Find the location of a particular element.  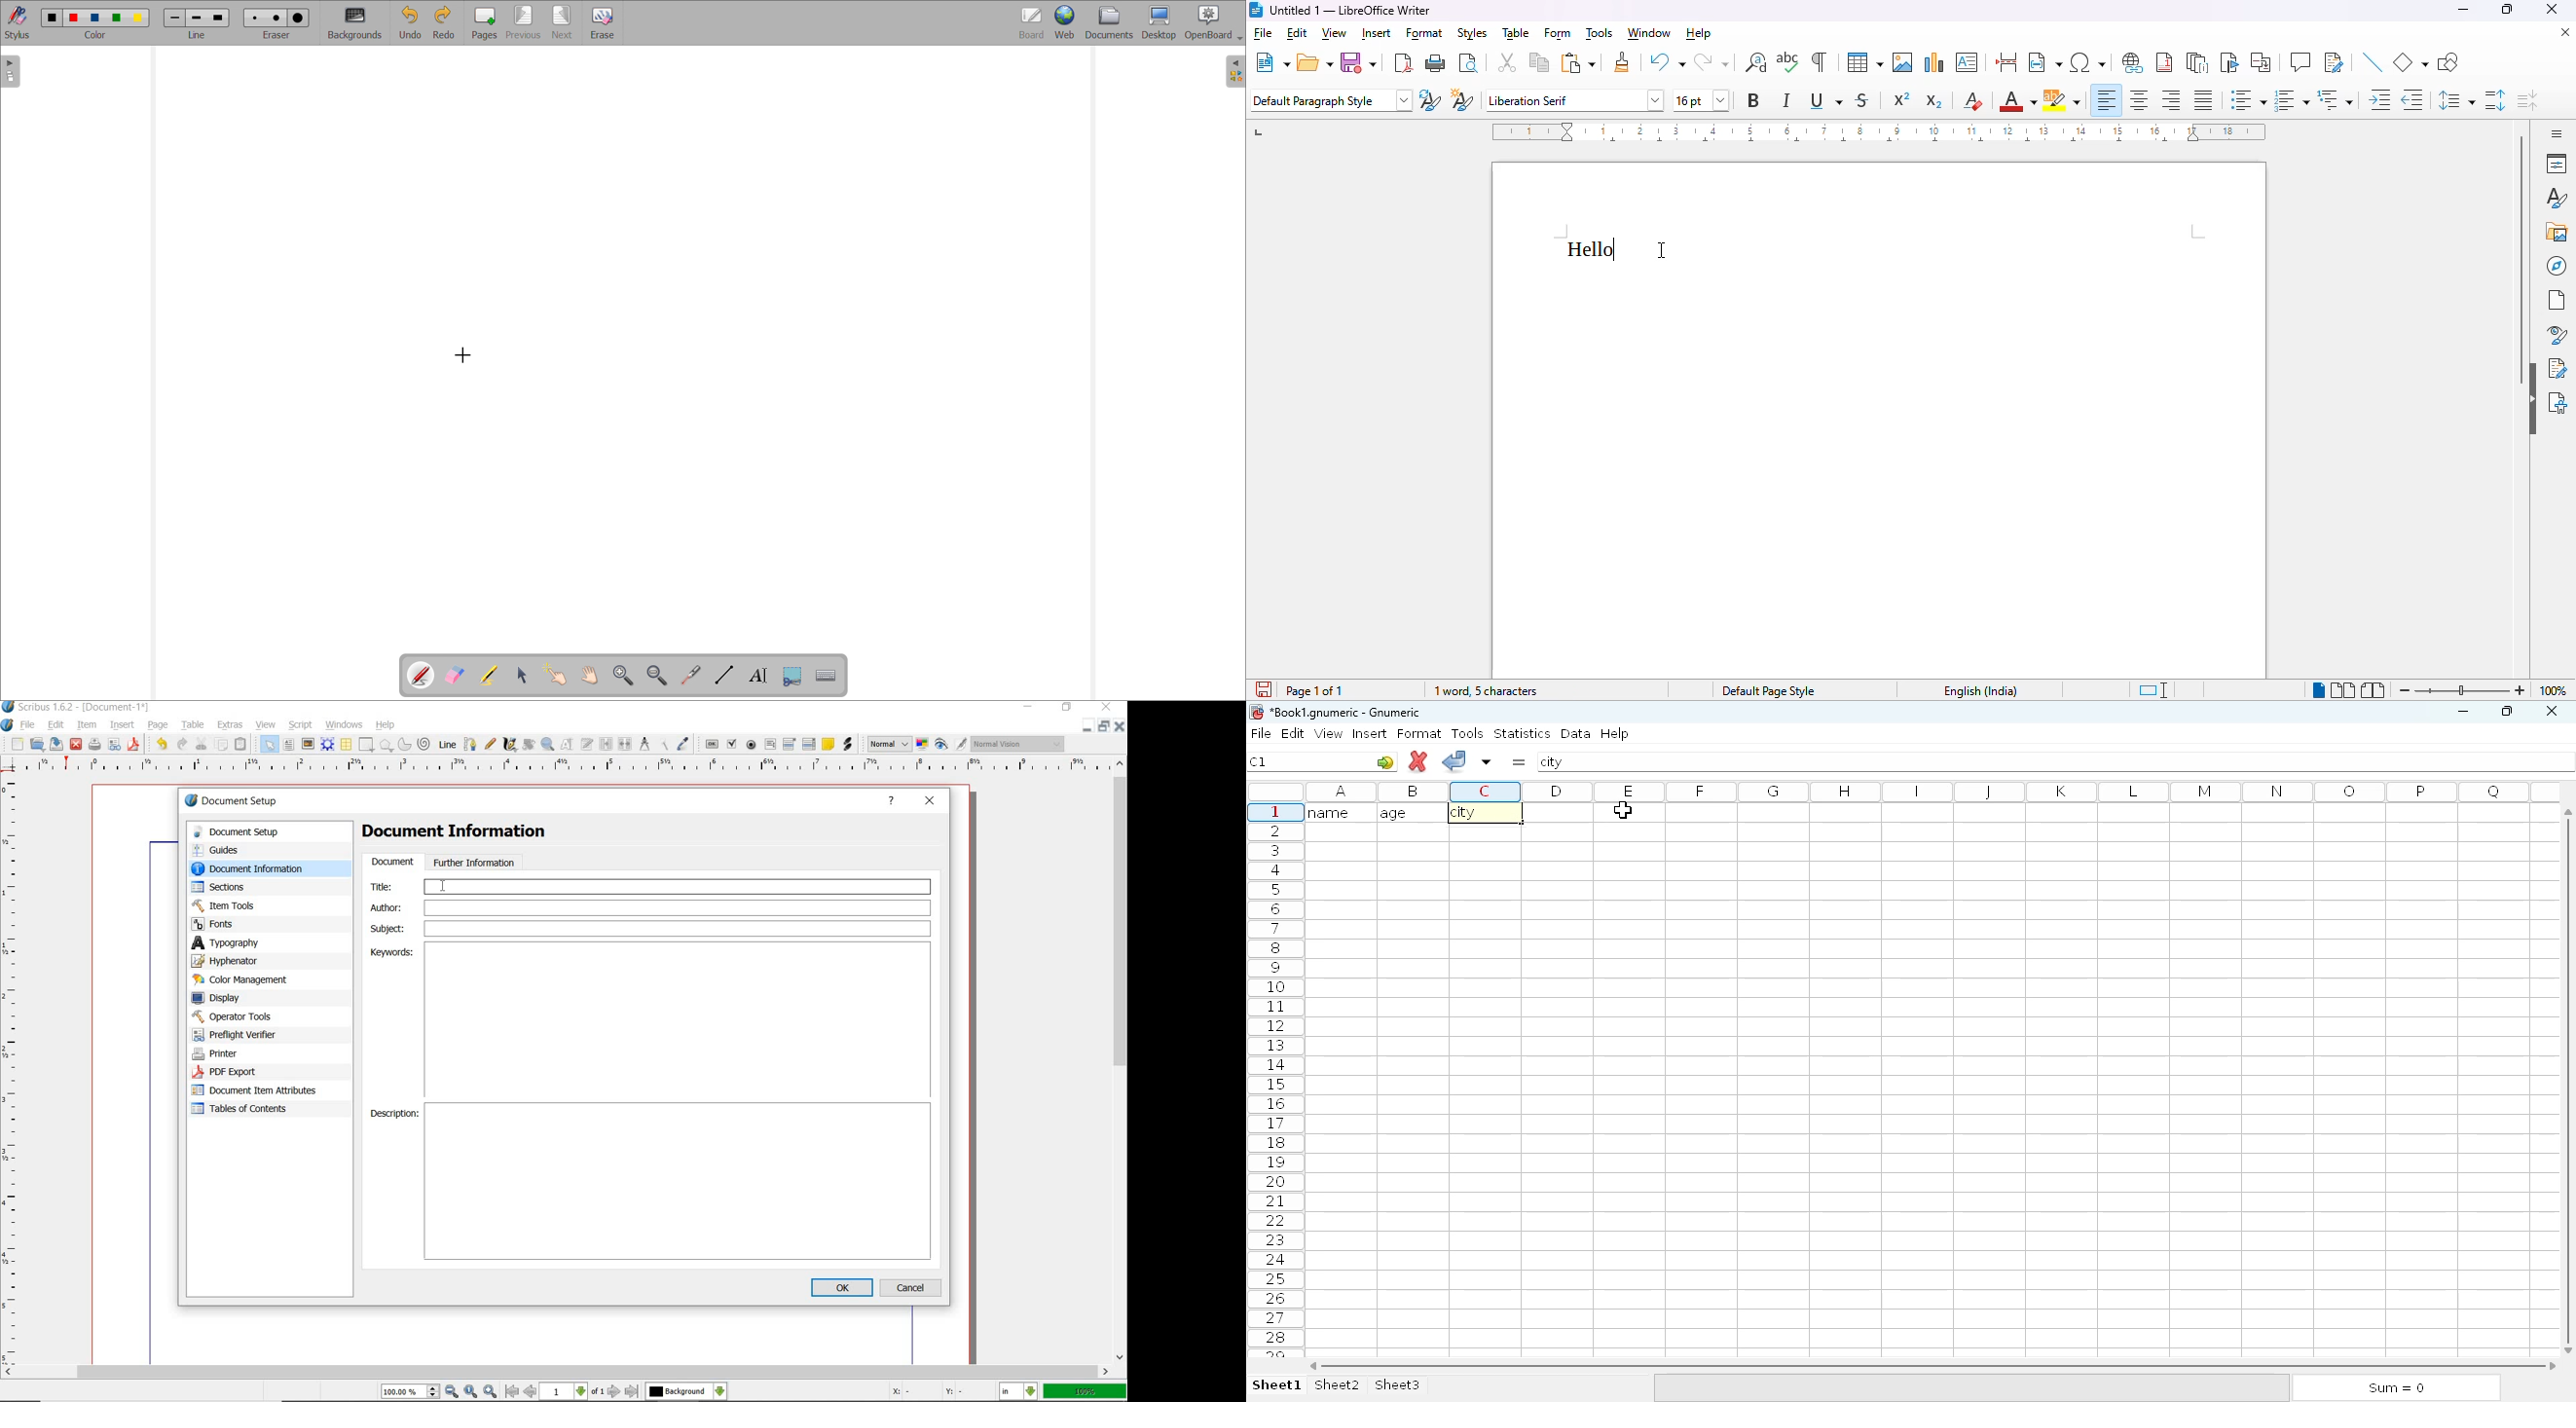

sheet3 is located at coordinates (1397, 1385).